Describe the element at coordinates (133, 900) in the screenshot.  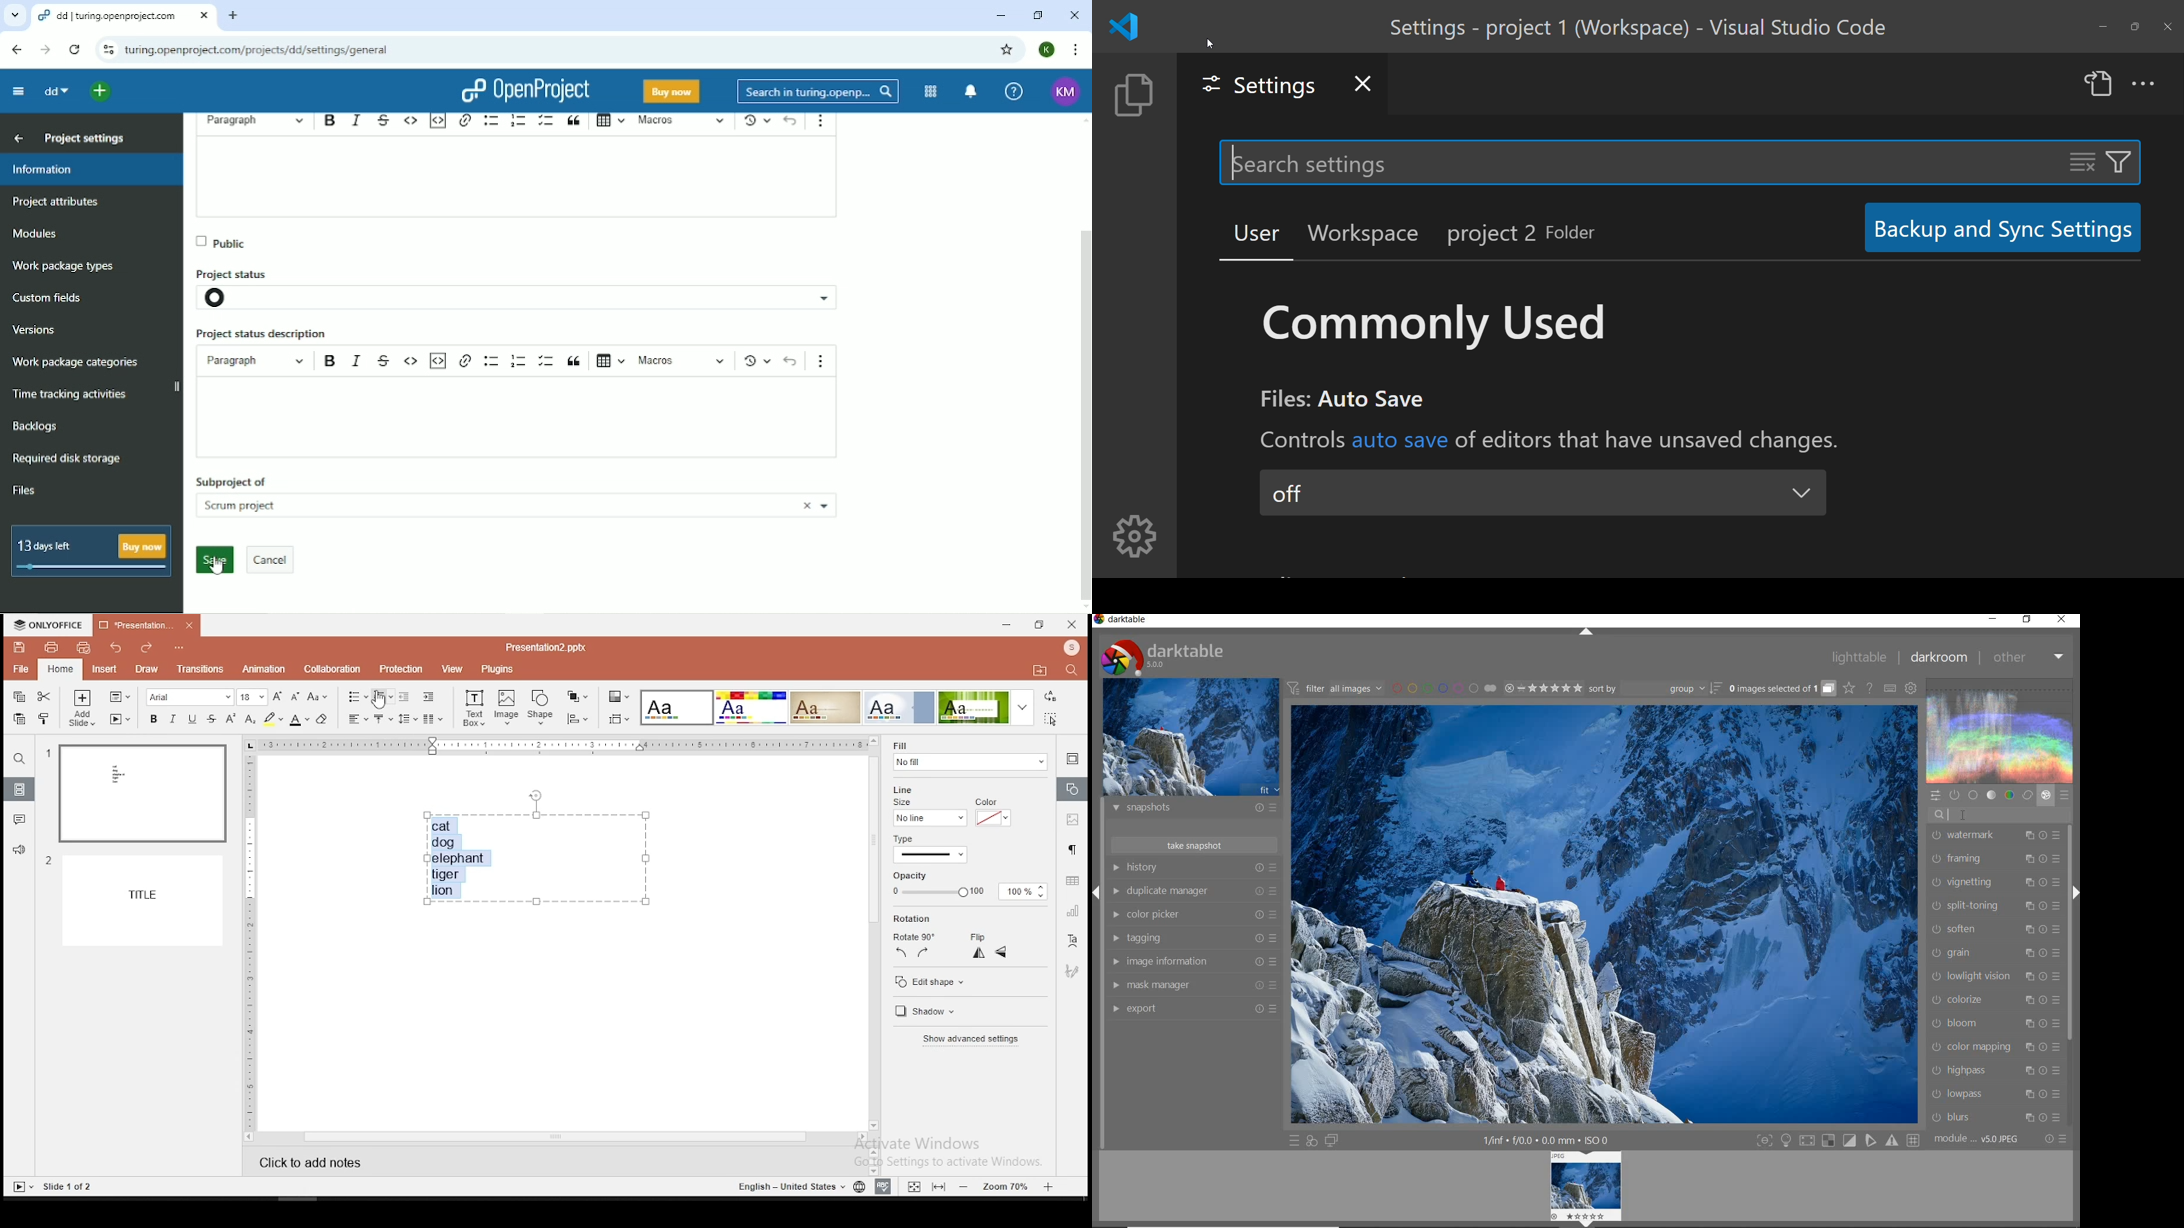
I see `slide 2` at that location.